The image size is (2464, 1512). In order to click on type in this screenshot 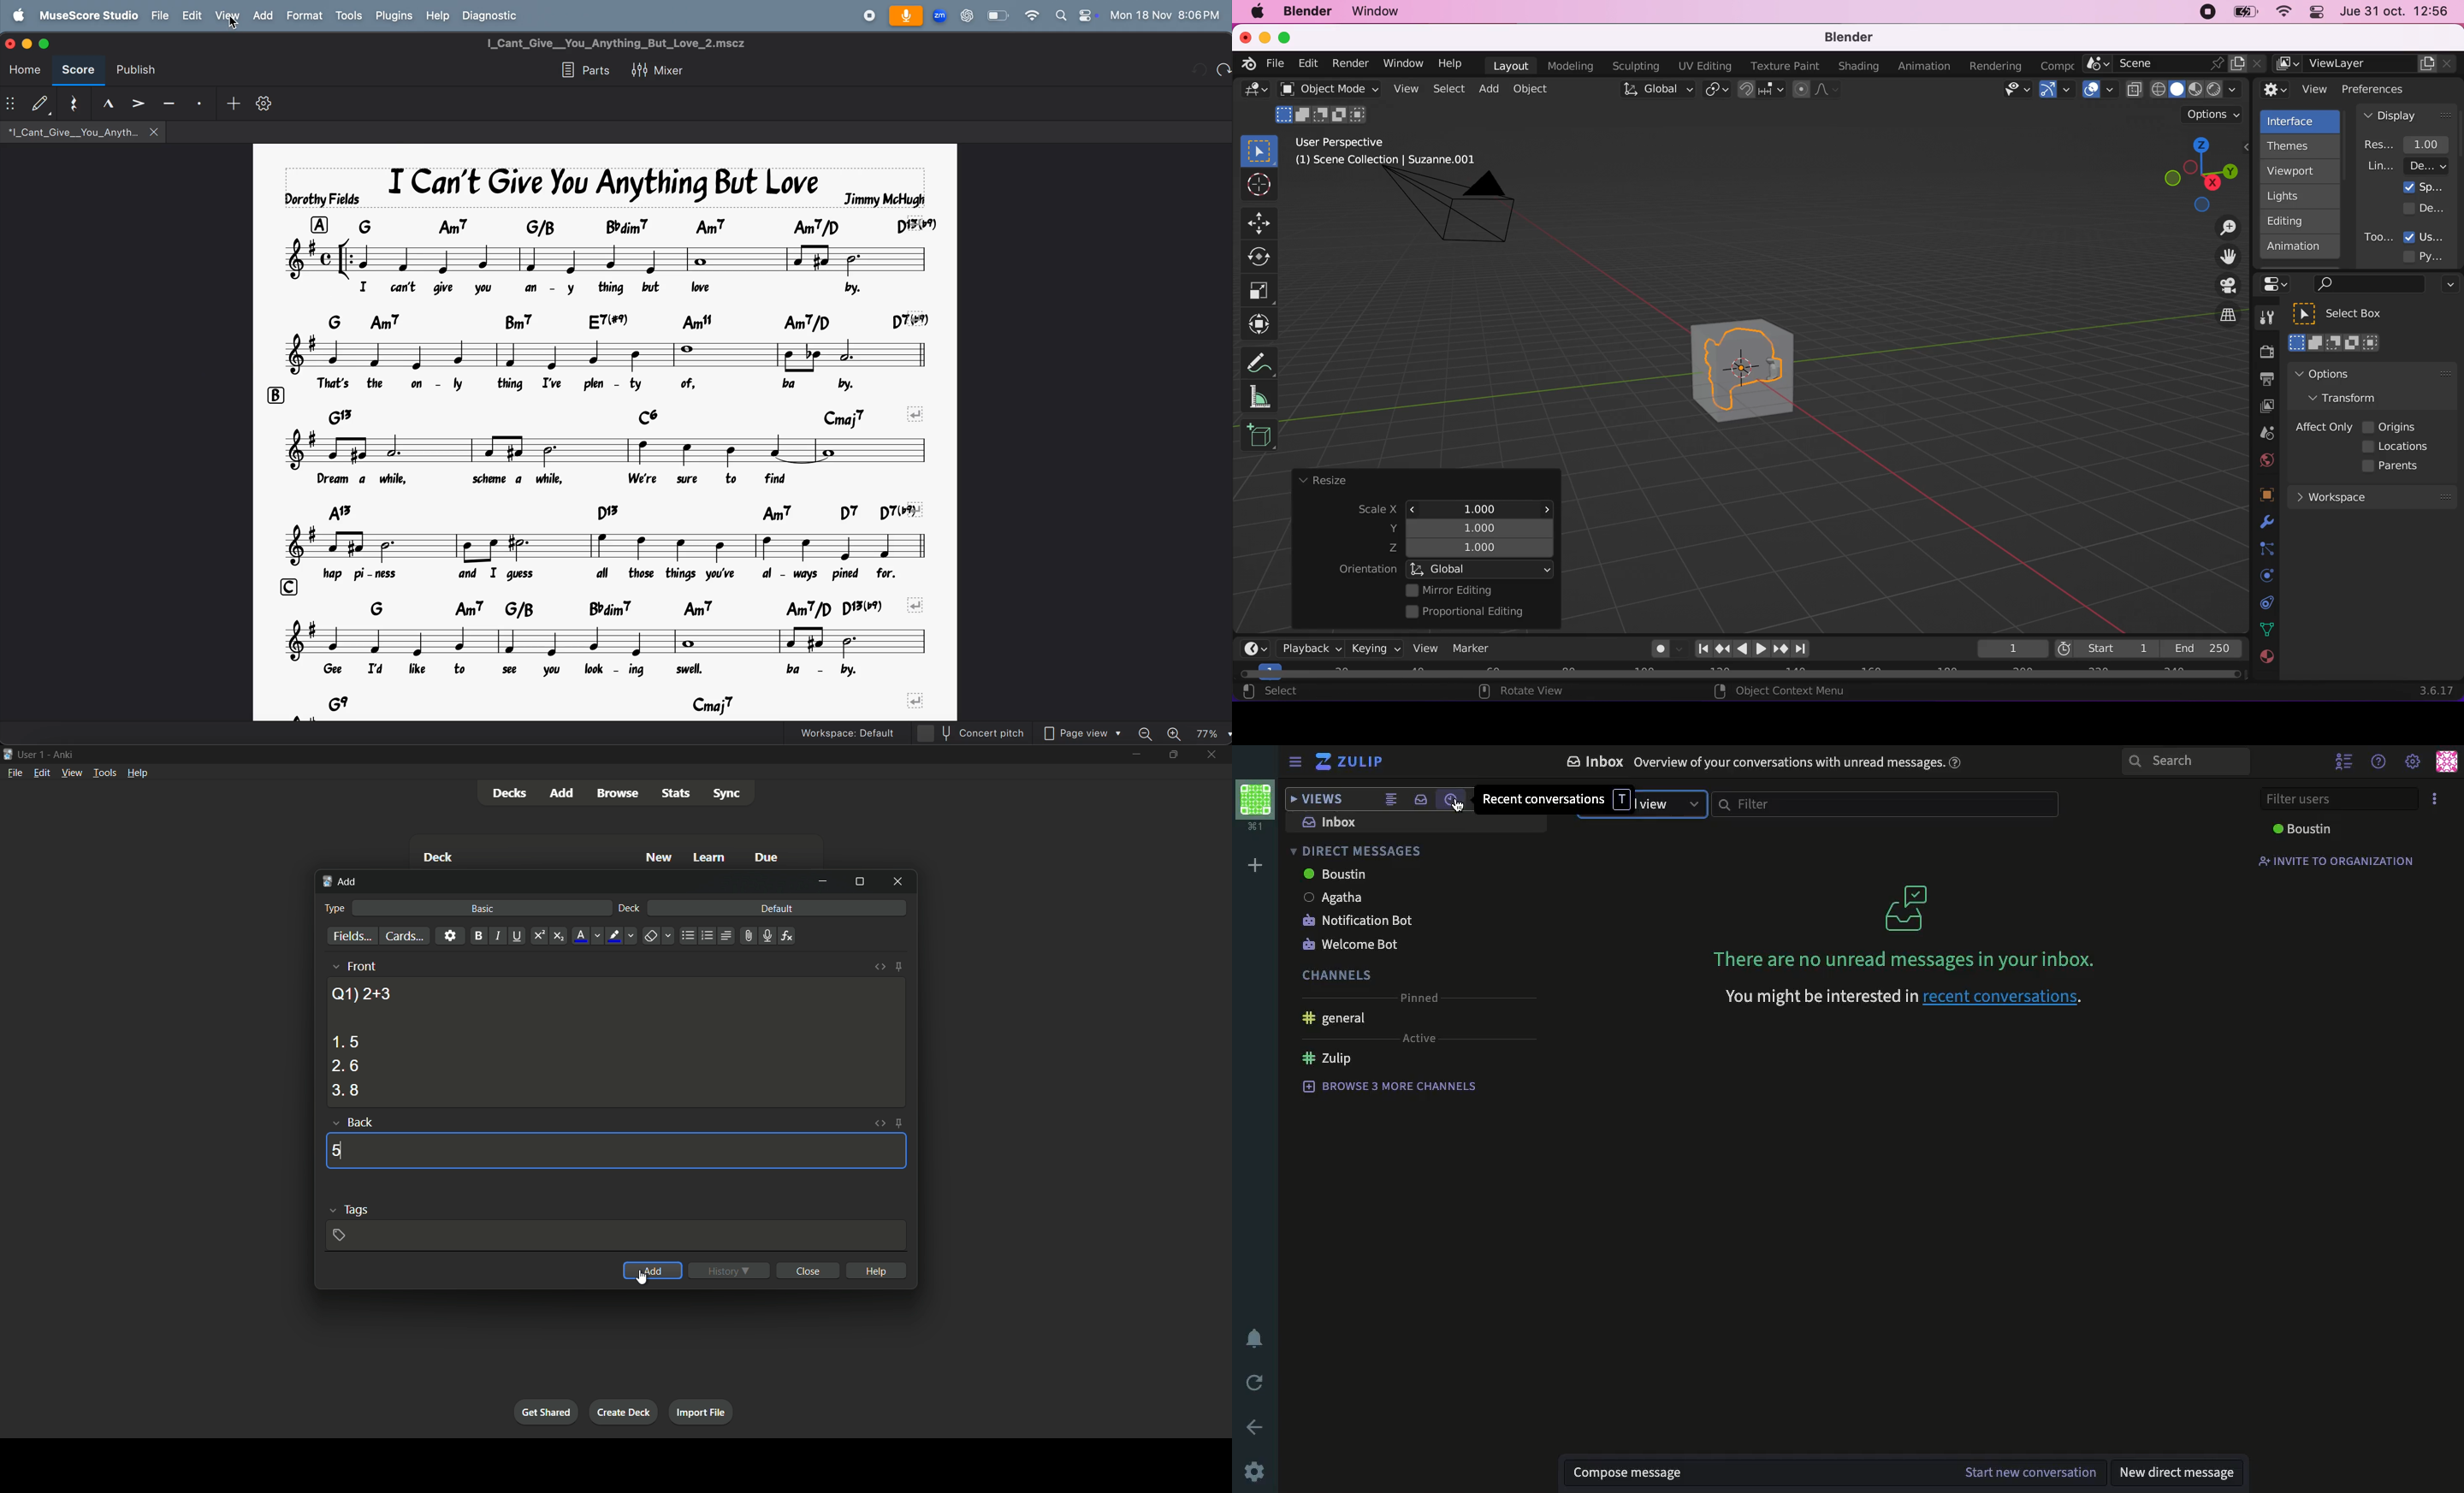, I will do `click(333, 908)`.